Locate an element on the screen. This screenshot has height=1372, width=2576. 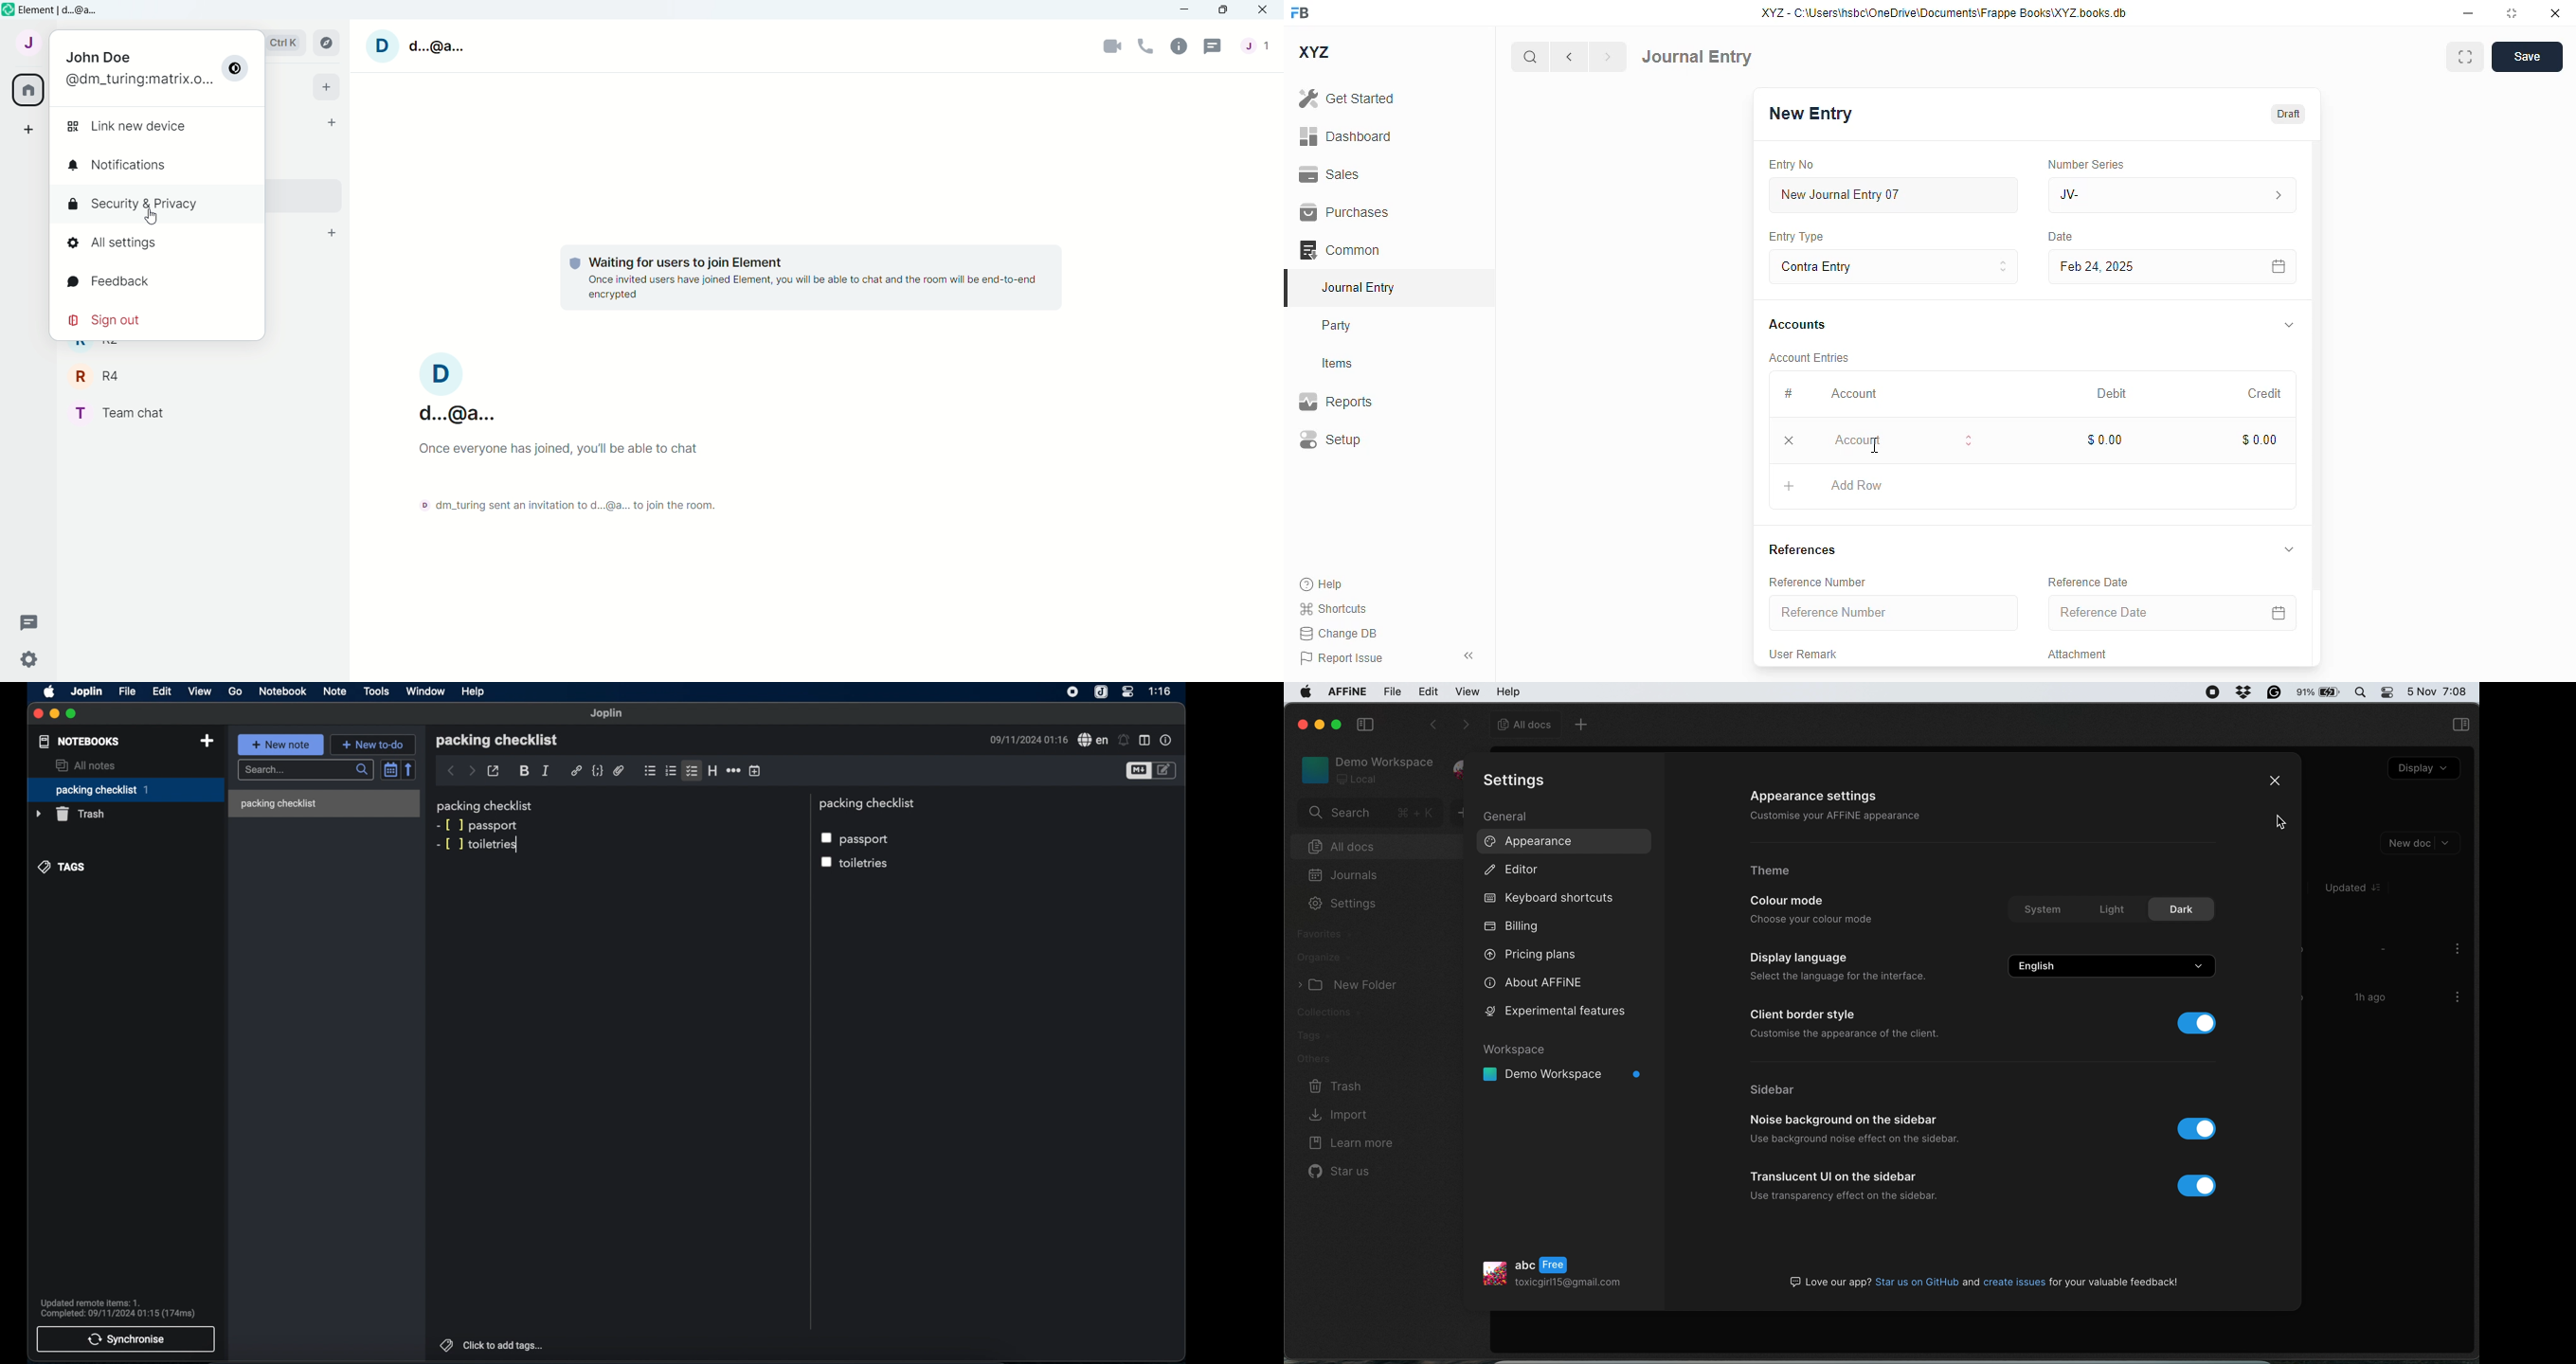
toggle maximize is located at coordinates (2512, 13).